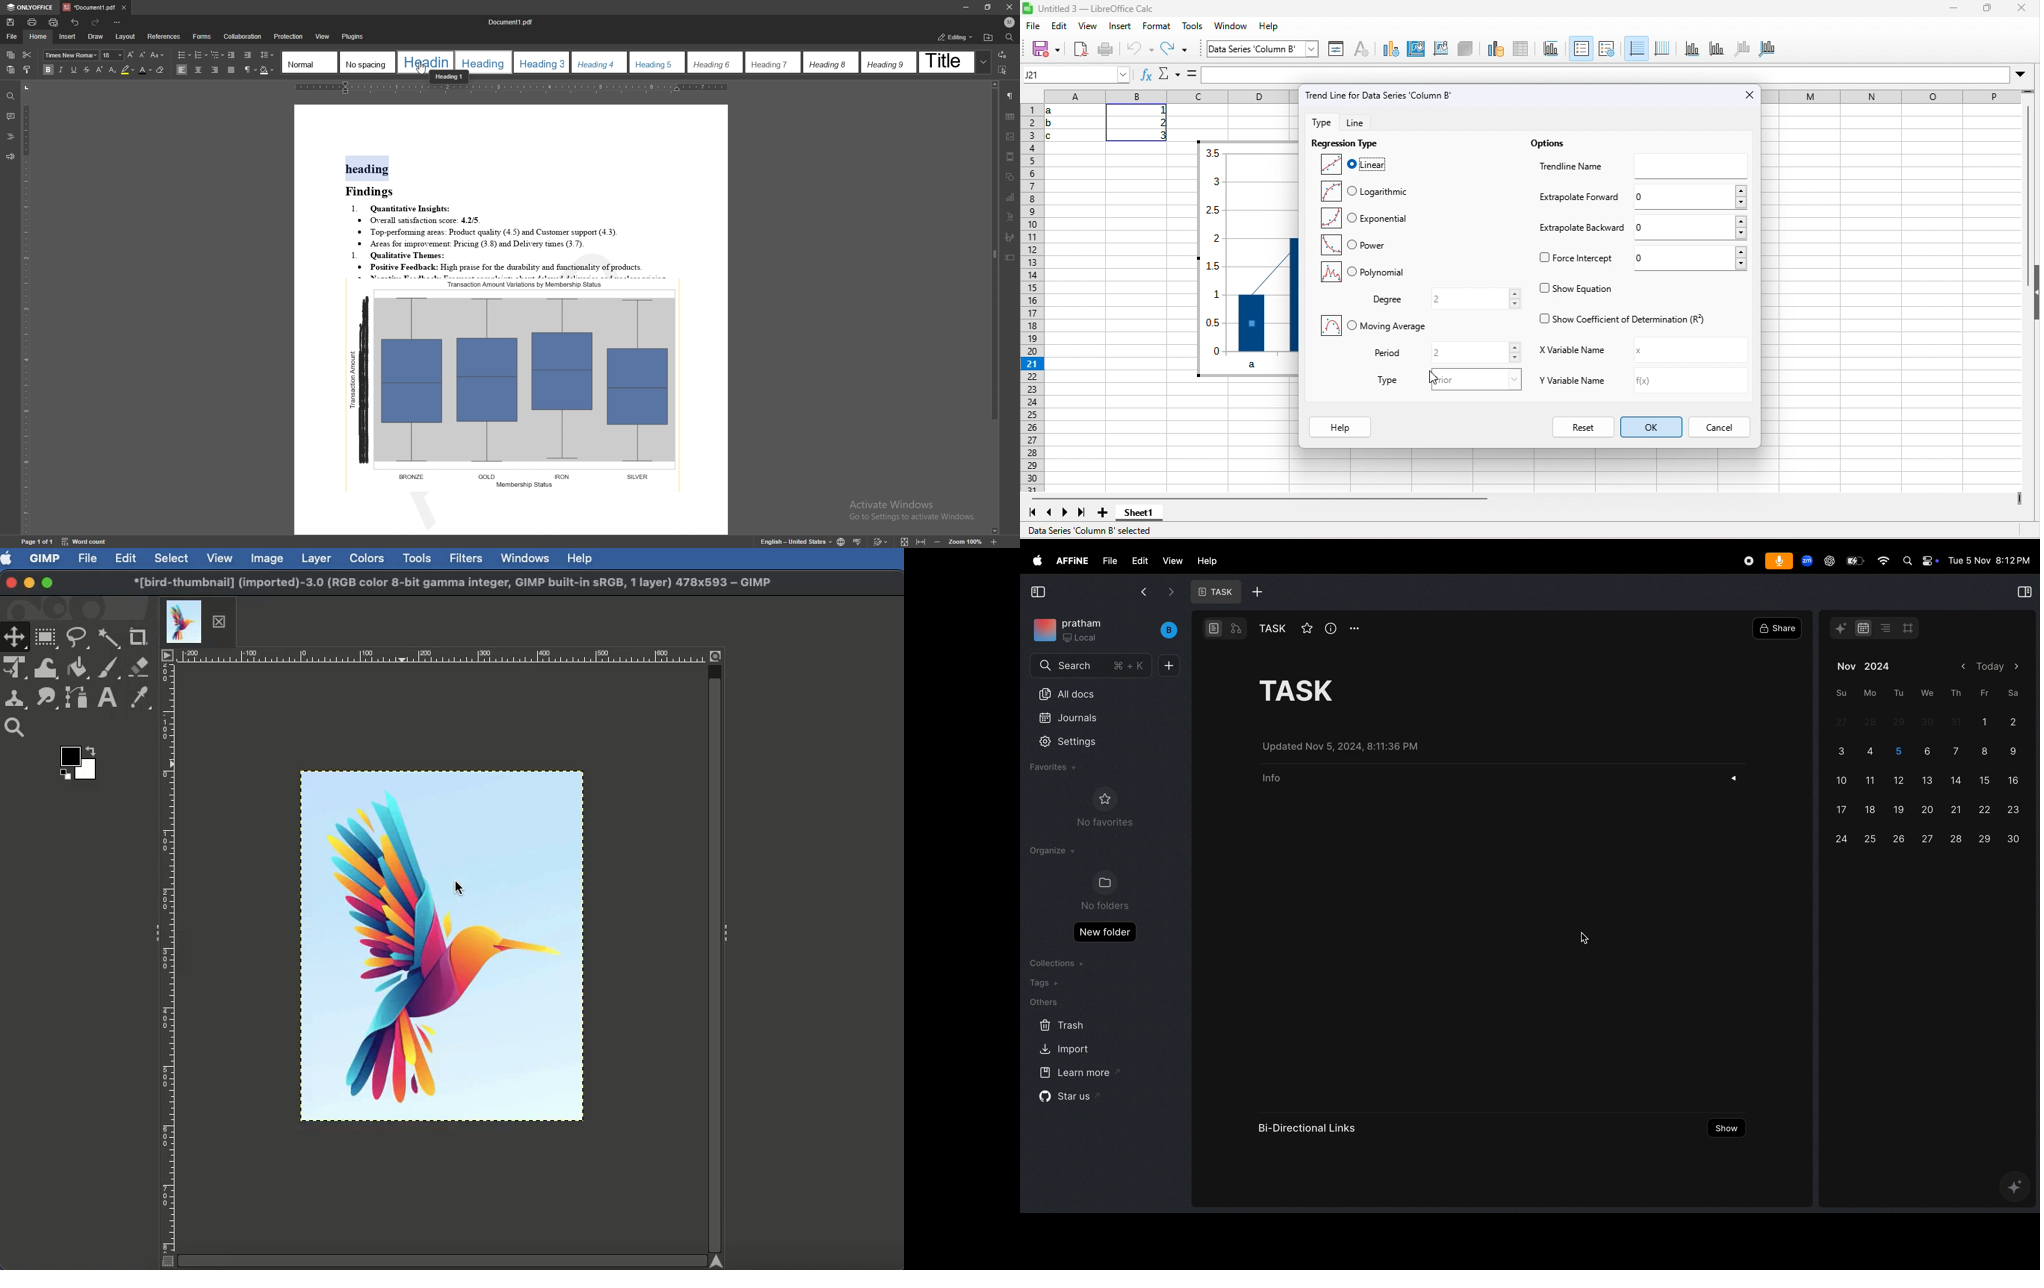 This screenshot has width=2044, height=1288. What do you see at coordinates (75, 23) in the screenshot?
I see `undo` at bounding box center [75, 23].